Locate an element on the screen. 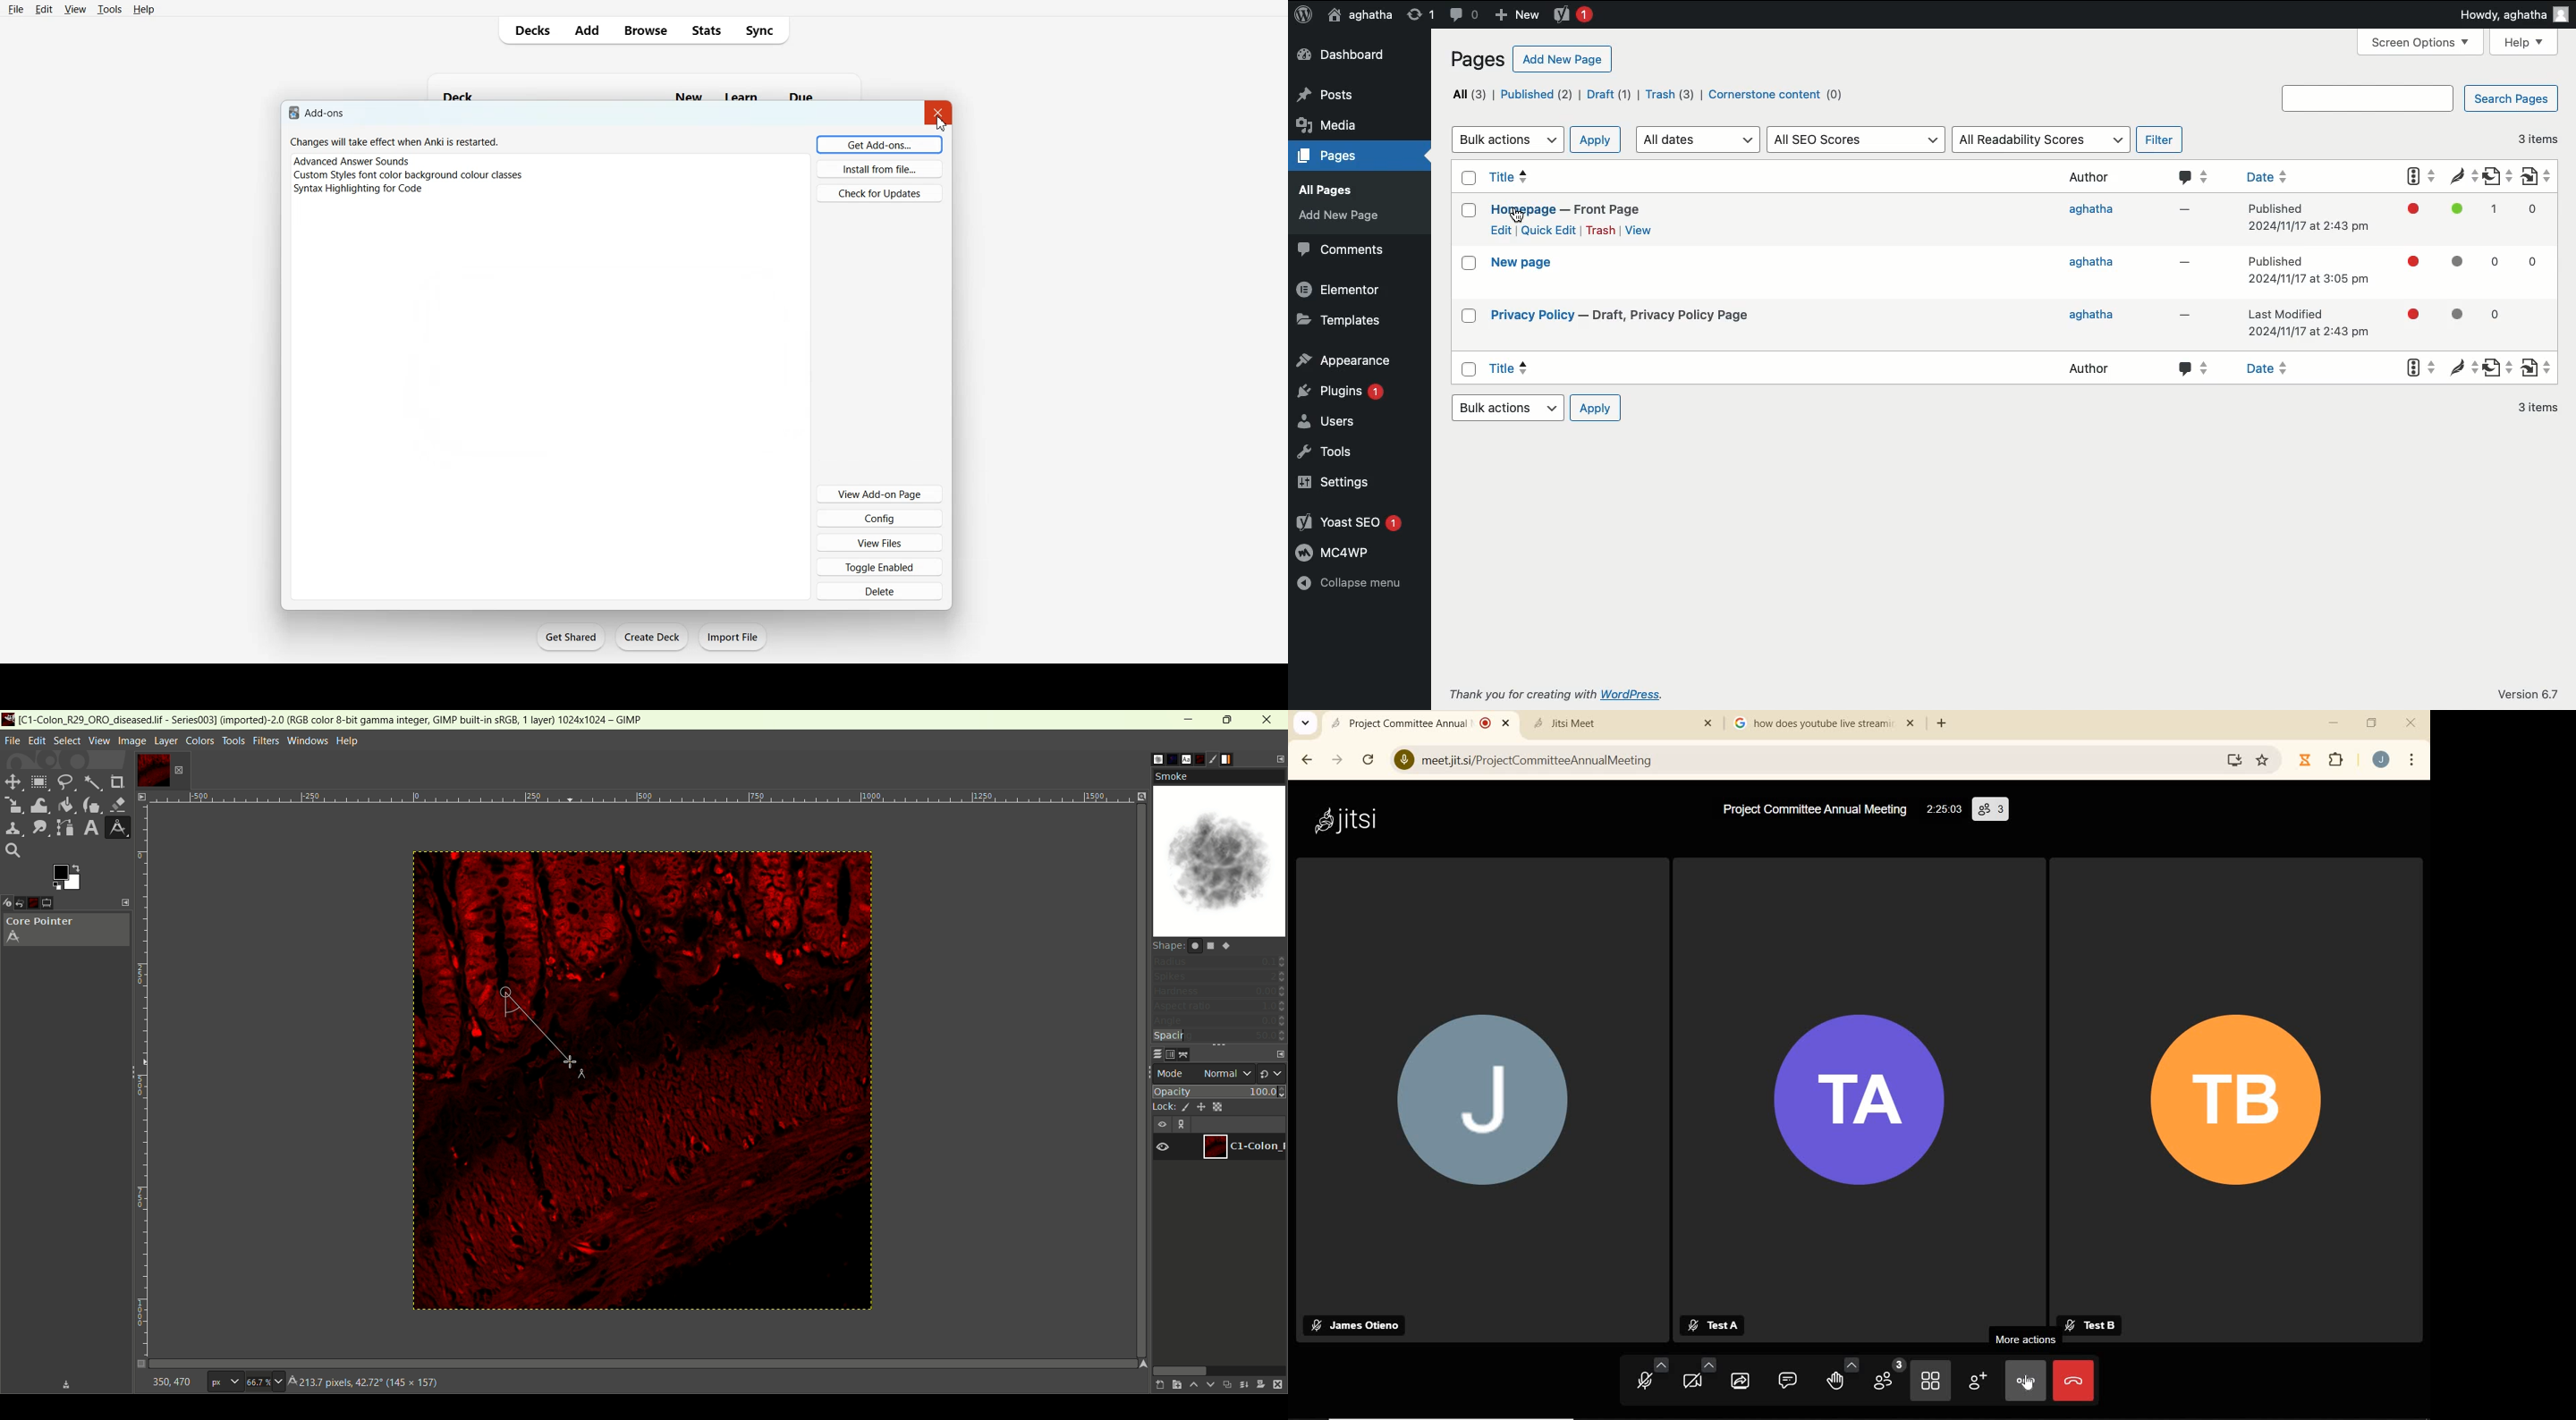 The width and height of the screenshot is (2576, 1428). Decks is located at coordinates (527, 30).